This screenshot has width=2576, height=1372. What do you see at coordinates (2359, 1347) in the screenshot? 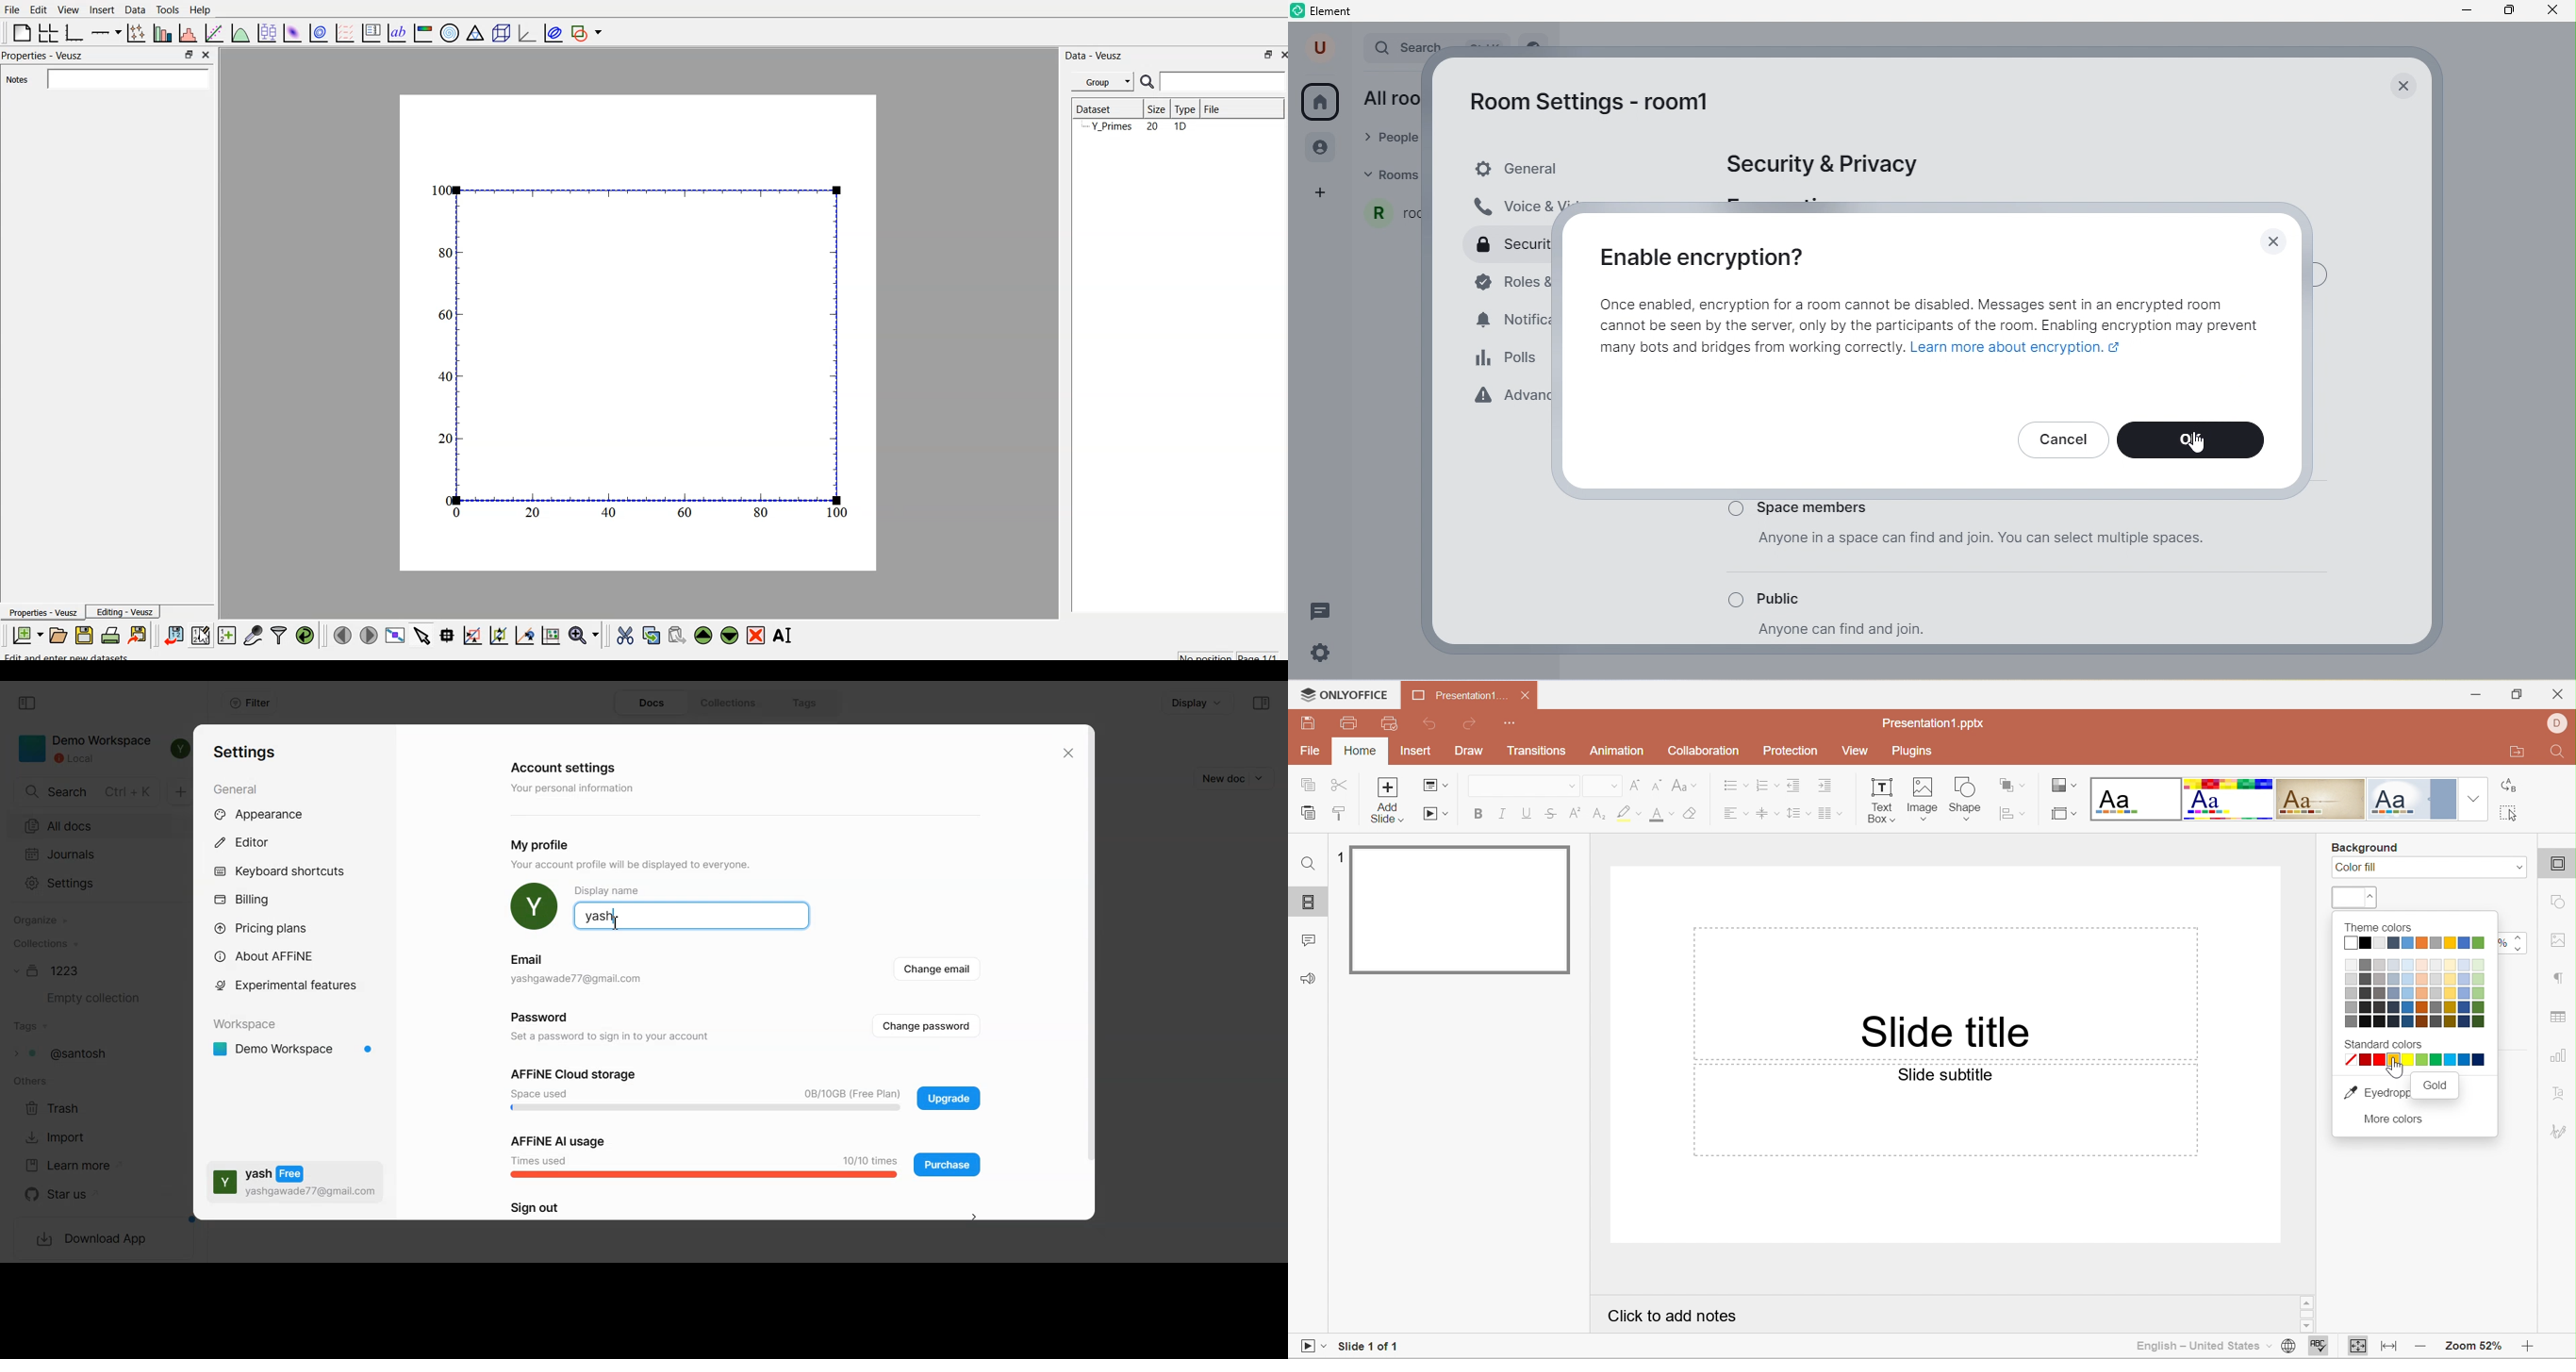
I see `Fit to slide` at bounding box center [2359, 1347].